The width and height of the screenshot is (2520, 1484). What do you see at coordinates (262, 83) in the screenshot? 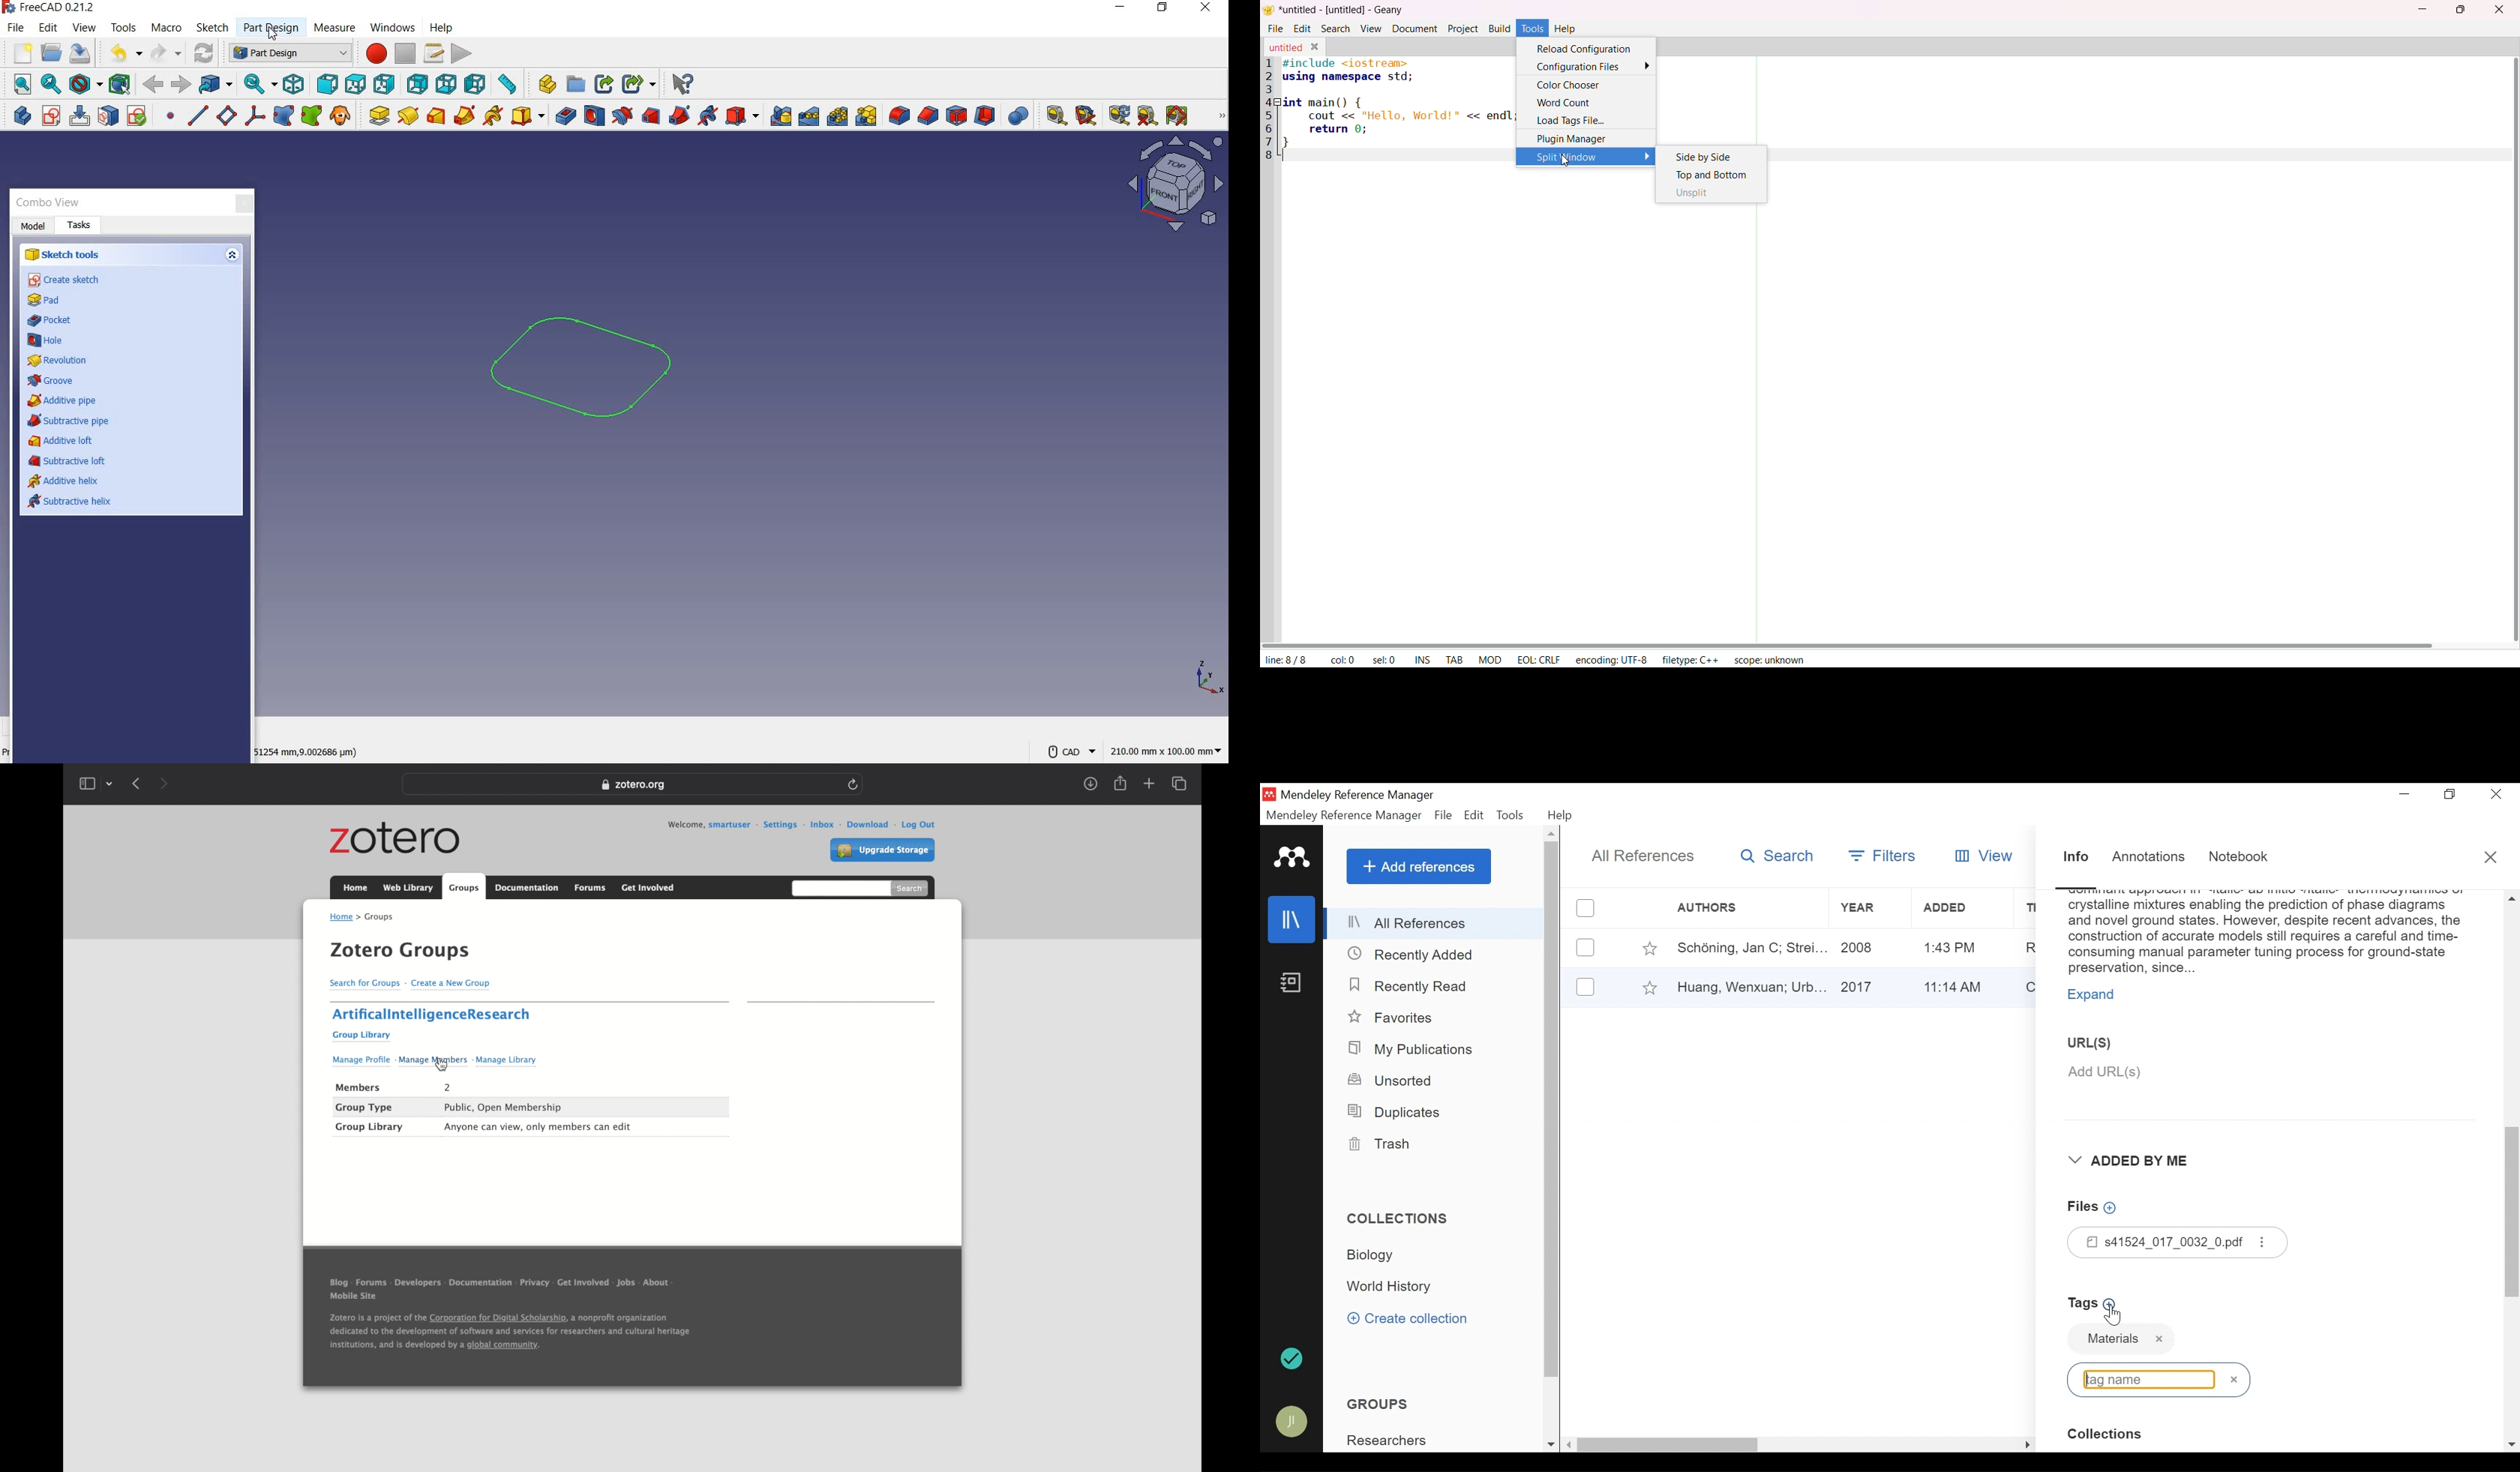
I see `sync view` at bounding box center [262, 83].